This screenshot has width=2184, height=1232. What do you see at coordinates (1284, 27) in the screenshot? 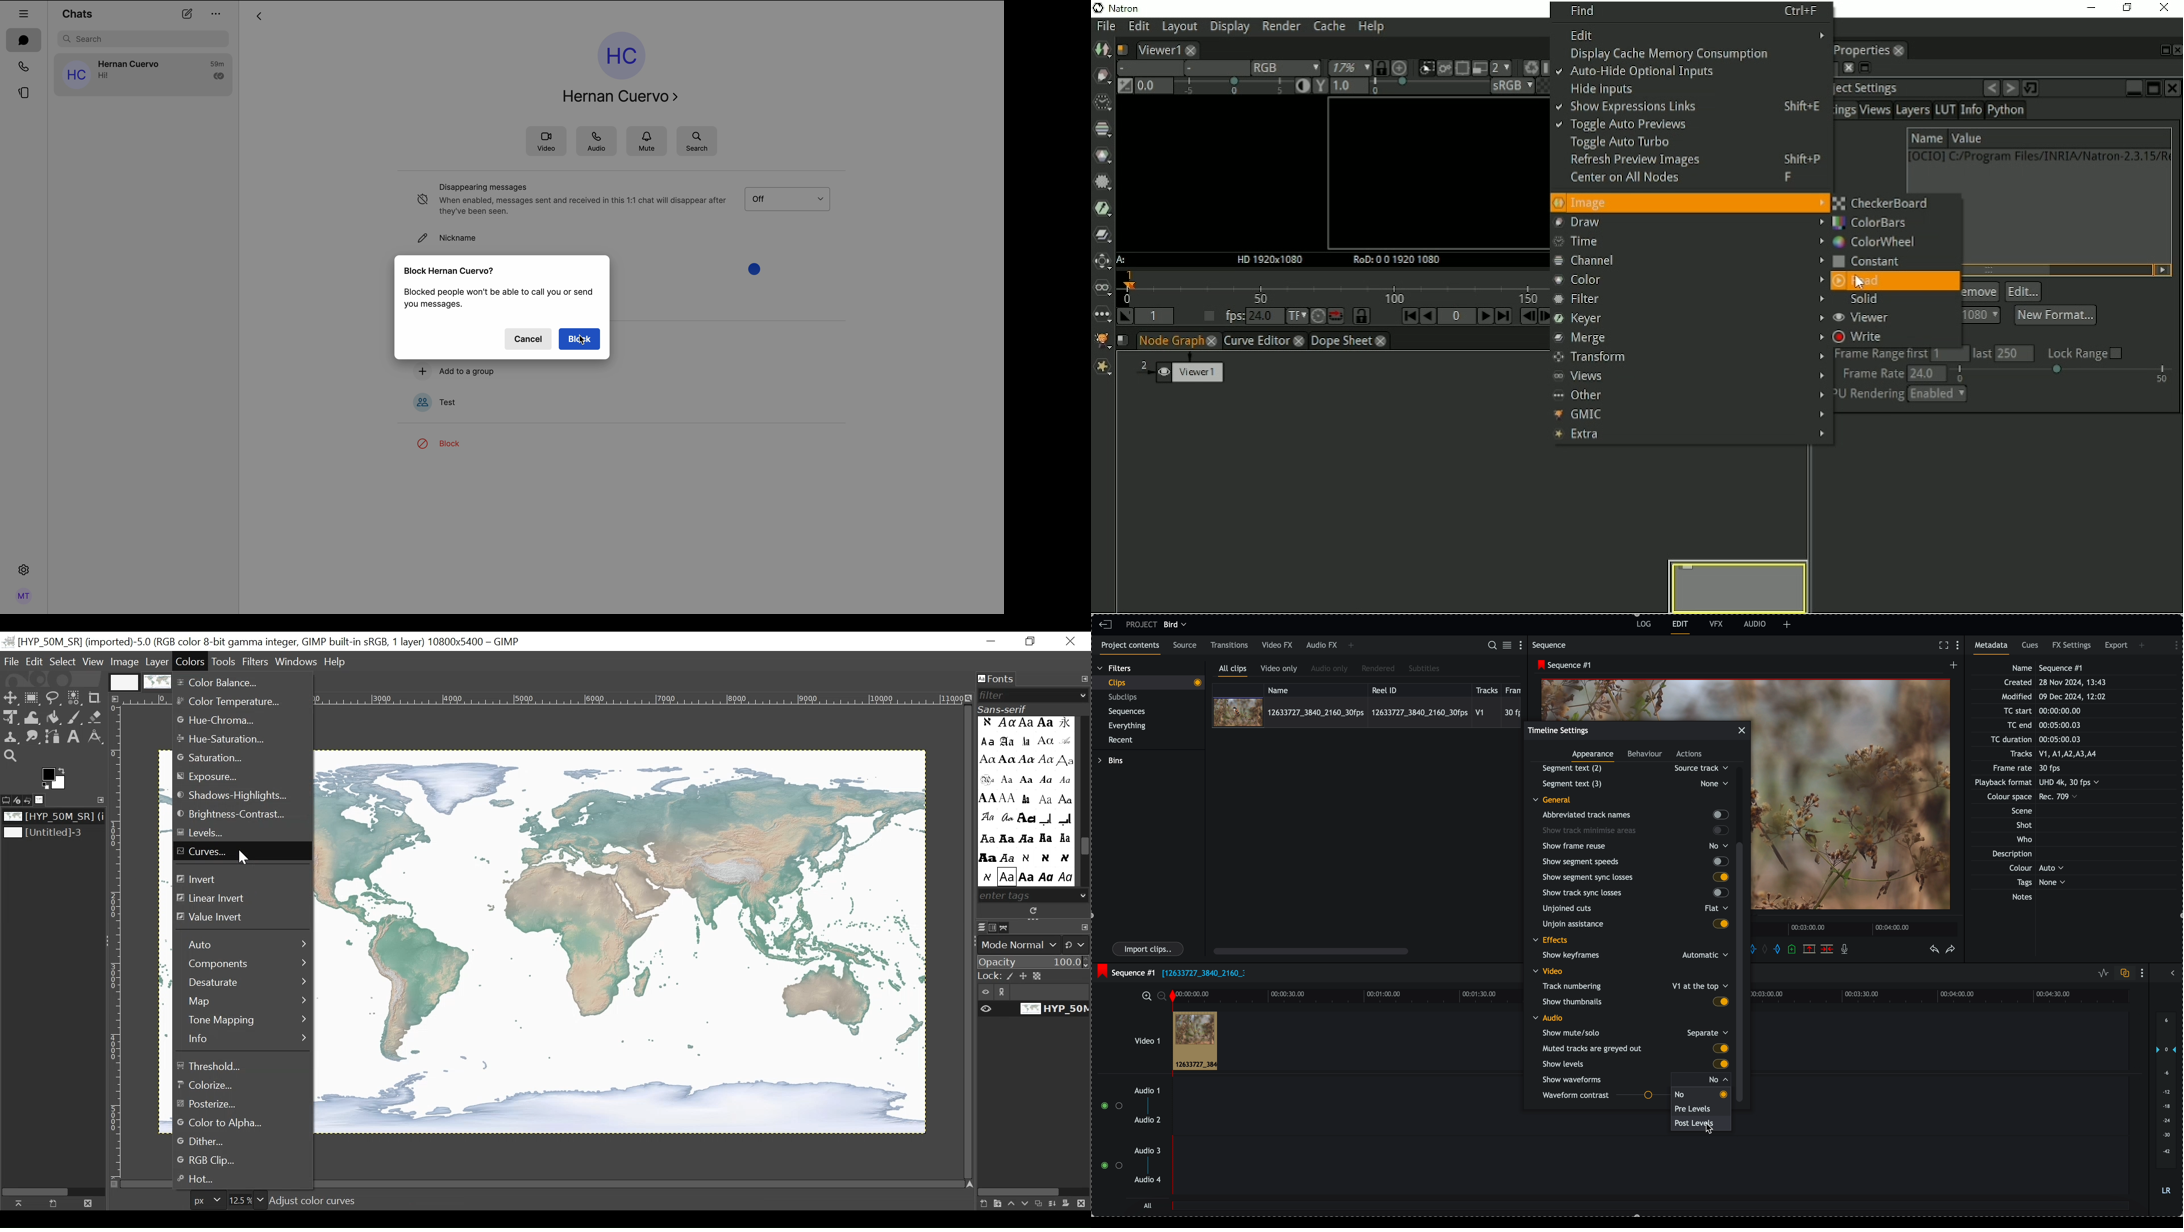
I see `Render` at bounding box center [1284, 27].